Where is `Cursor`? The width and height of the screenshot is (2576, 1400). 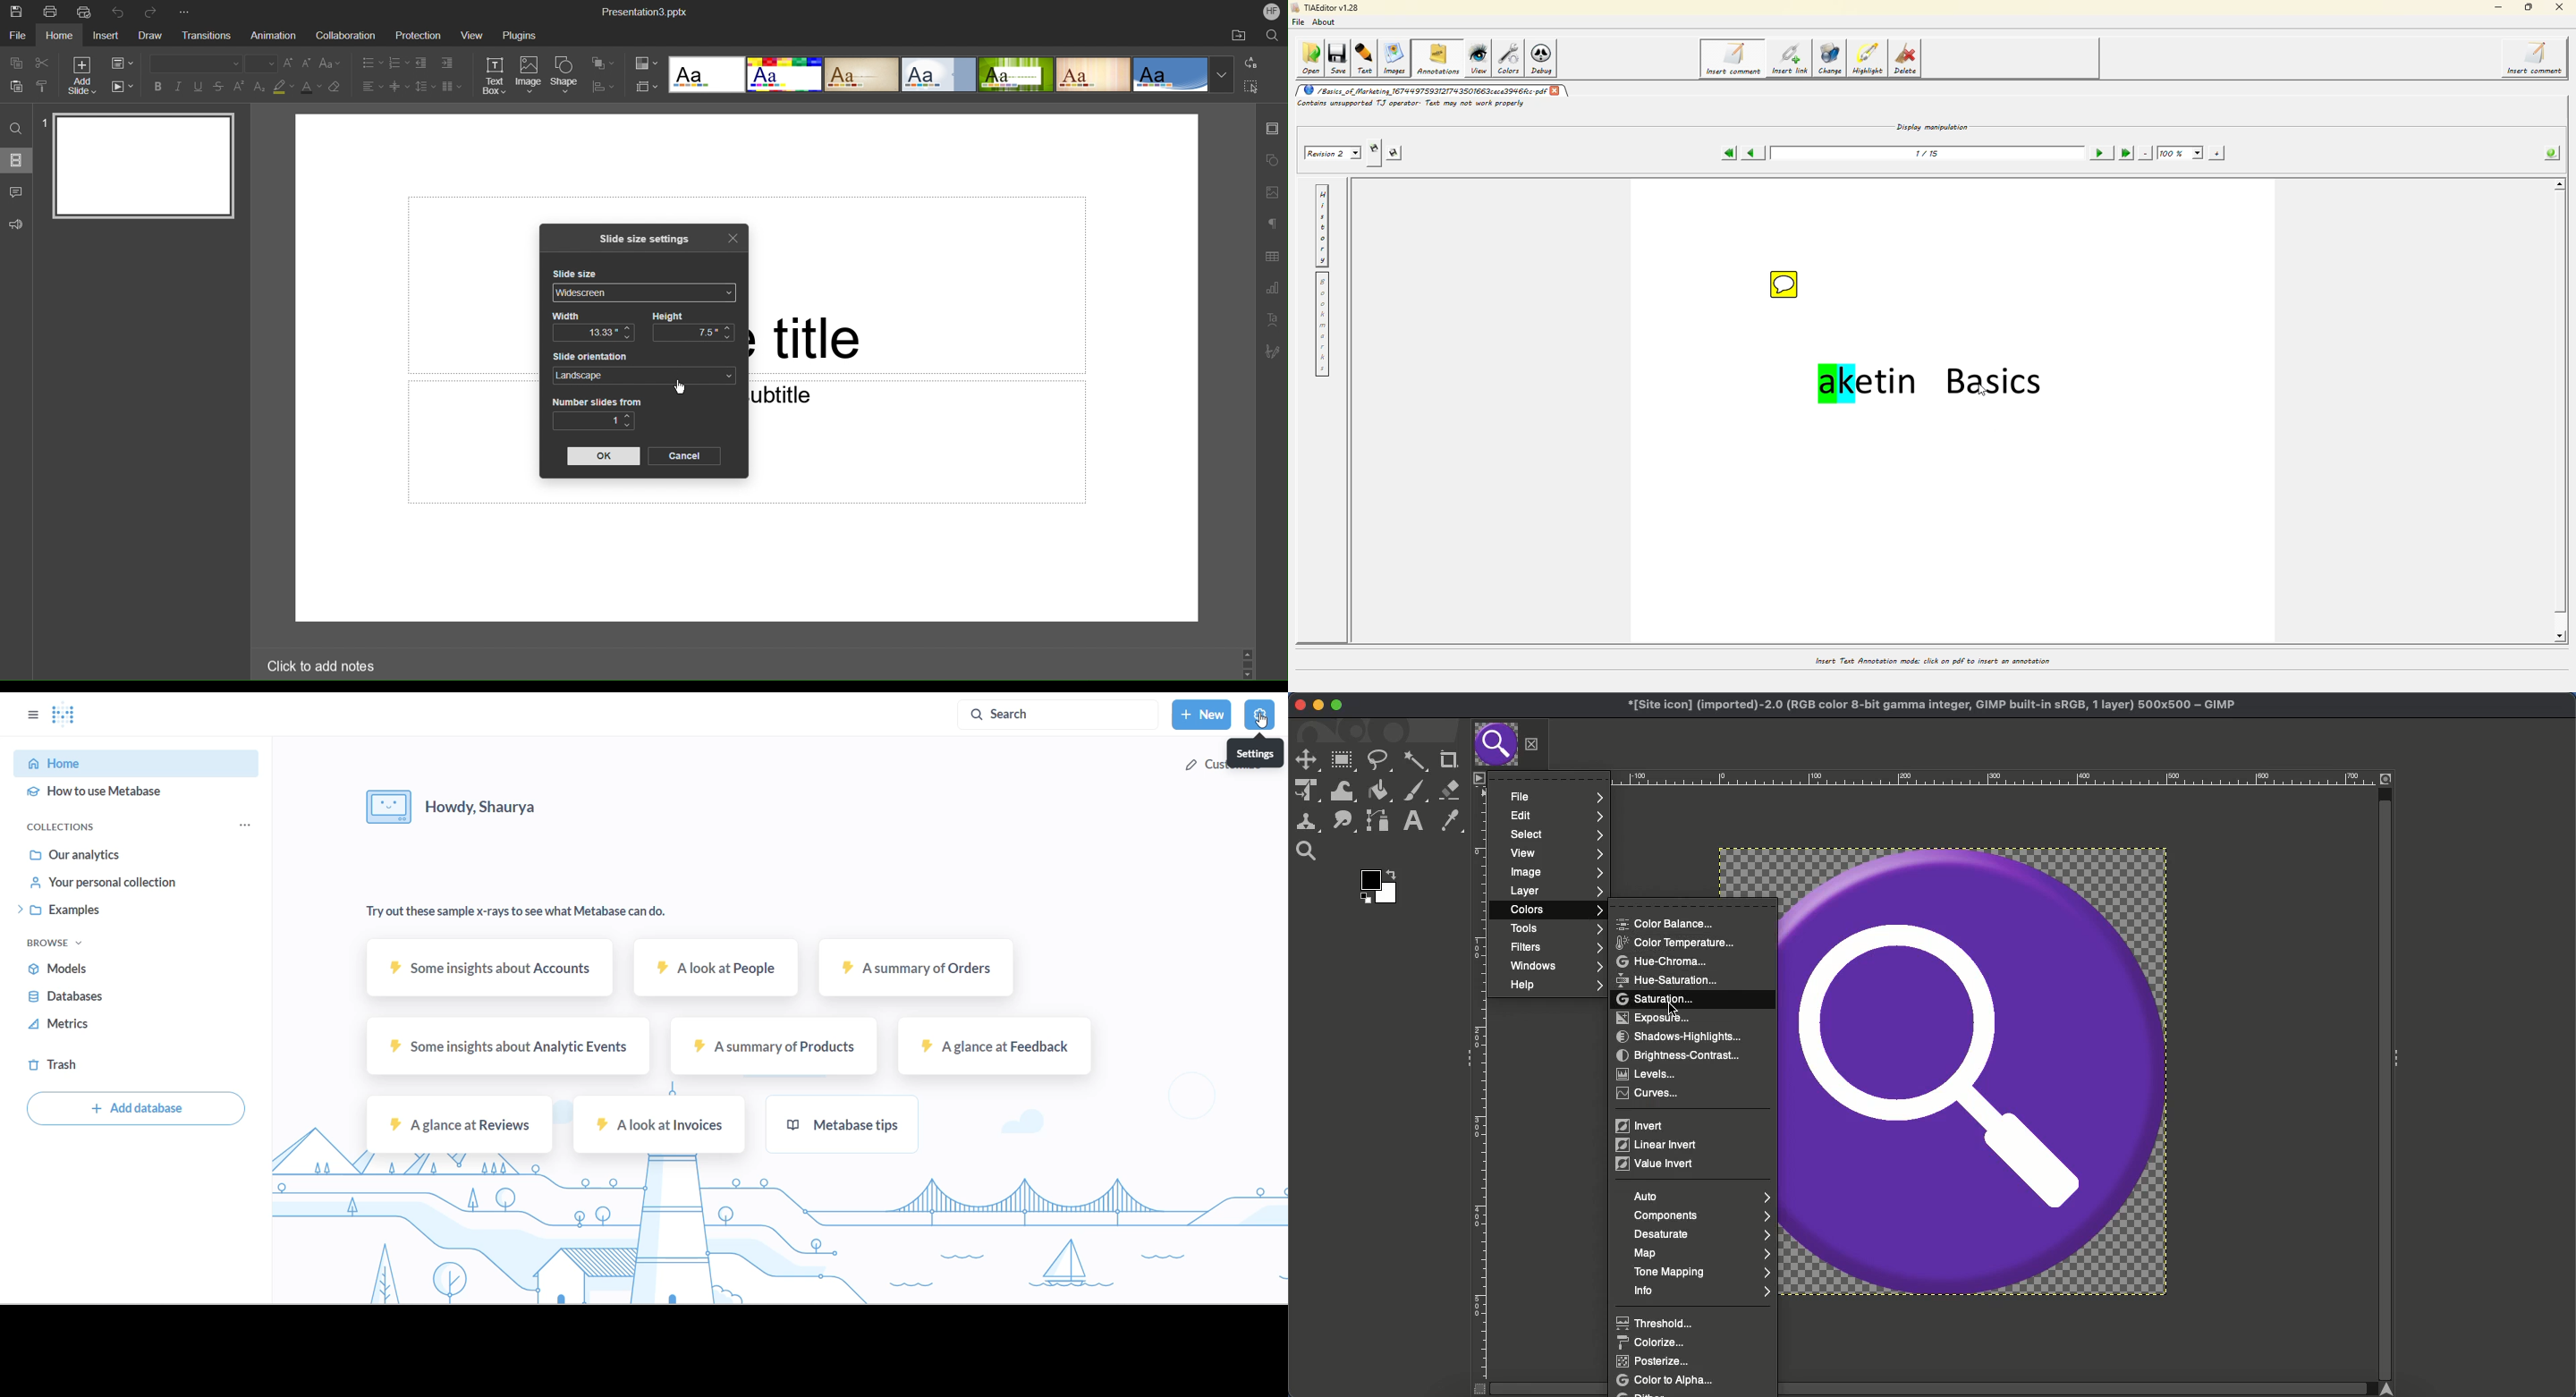 Cursor is located at coordinates (1671, 1008).